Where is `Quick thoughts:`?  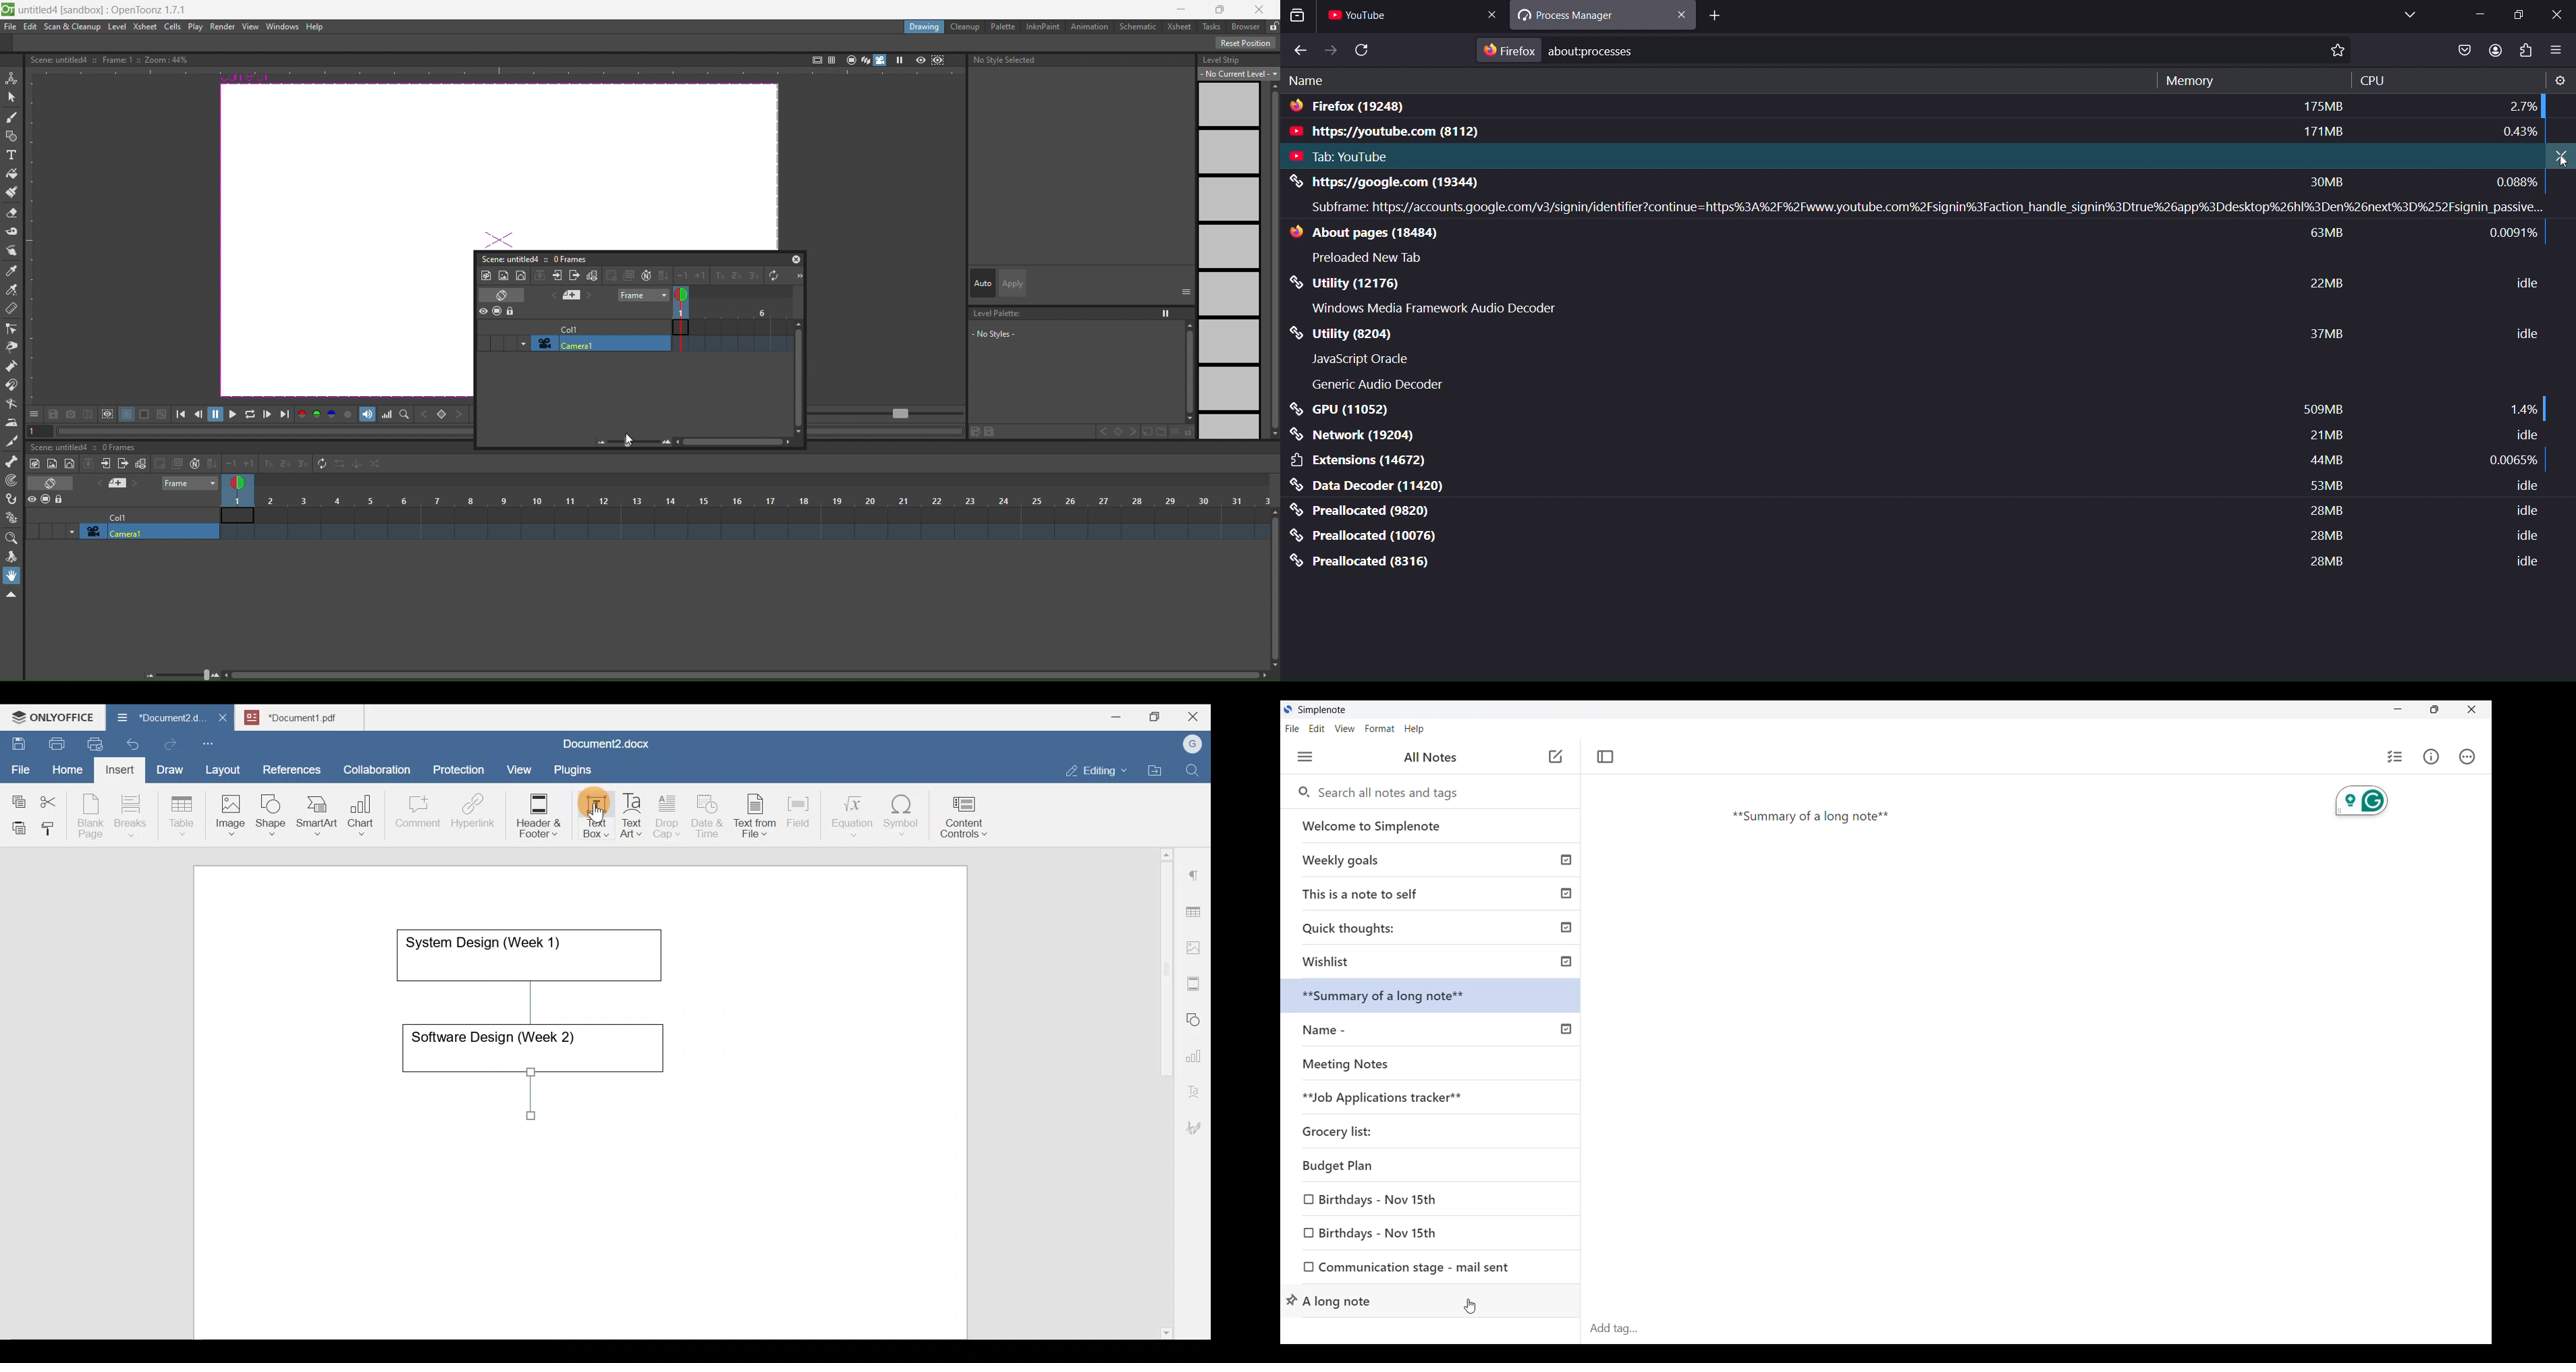
Quick thoughts: is located at coordinates (1435, 927).